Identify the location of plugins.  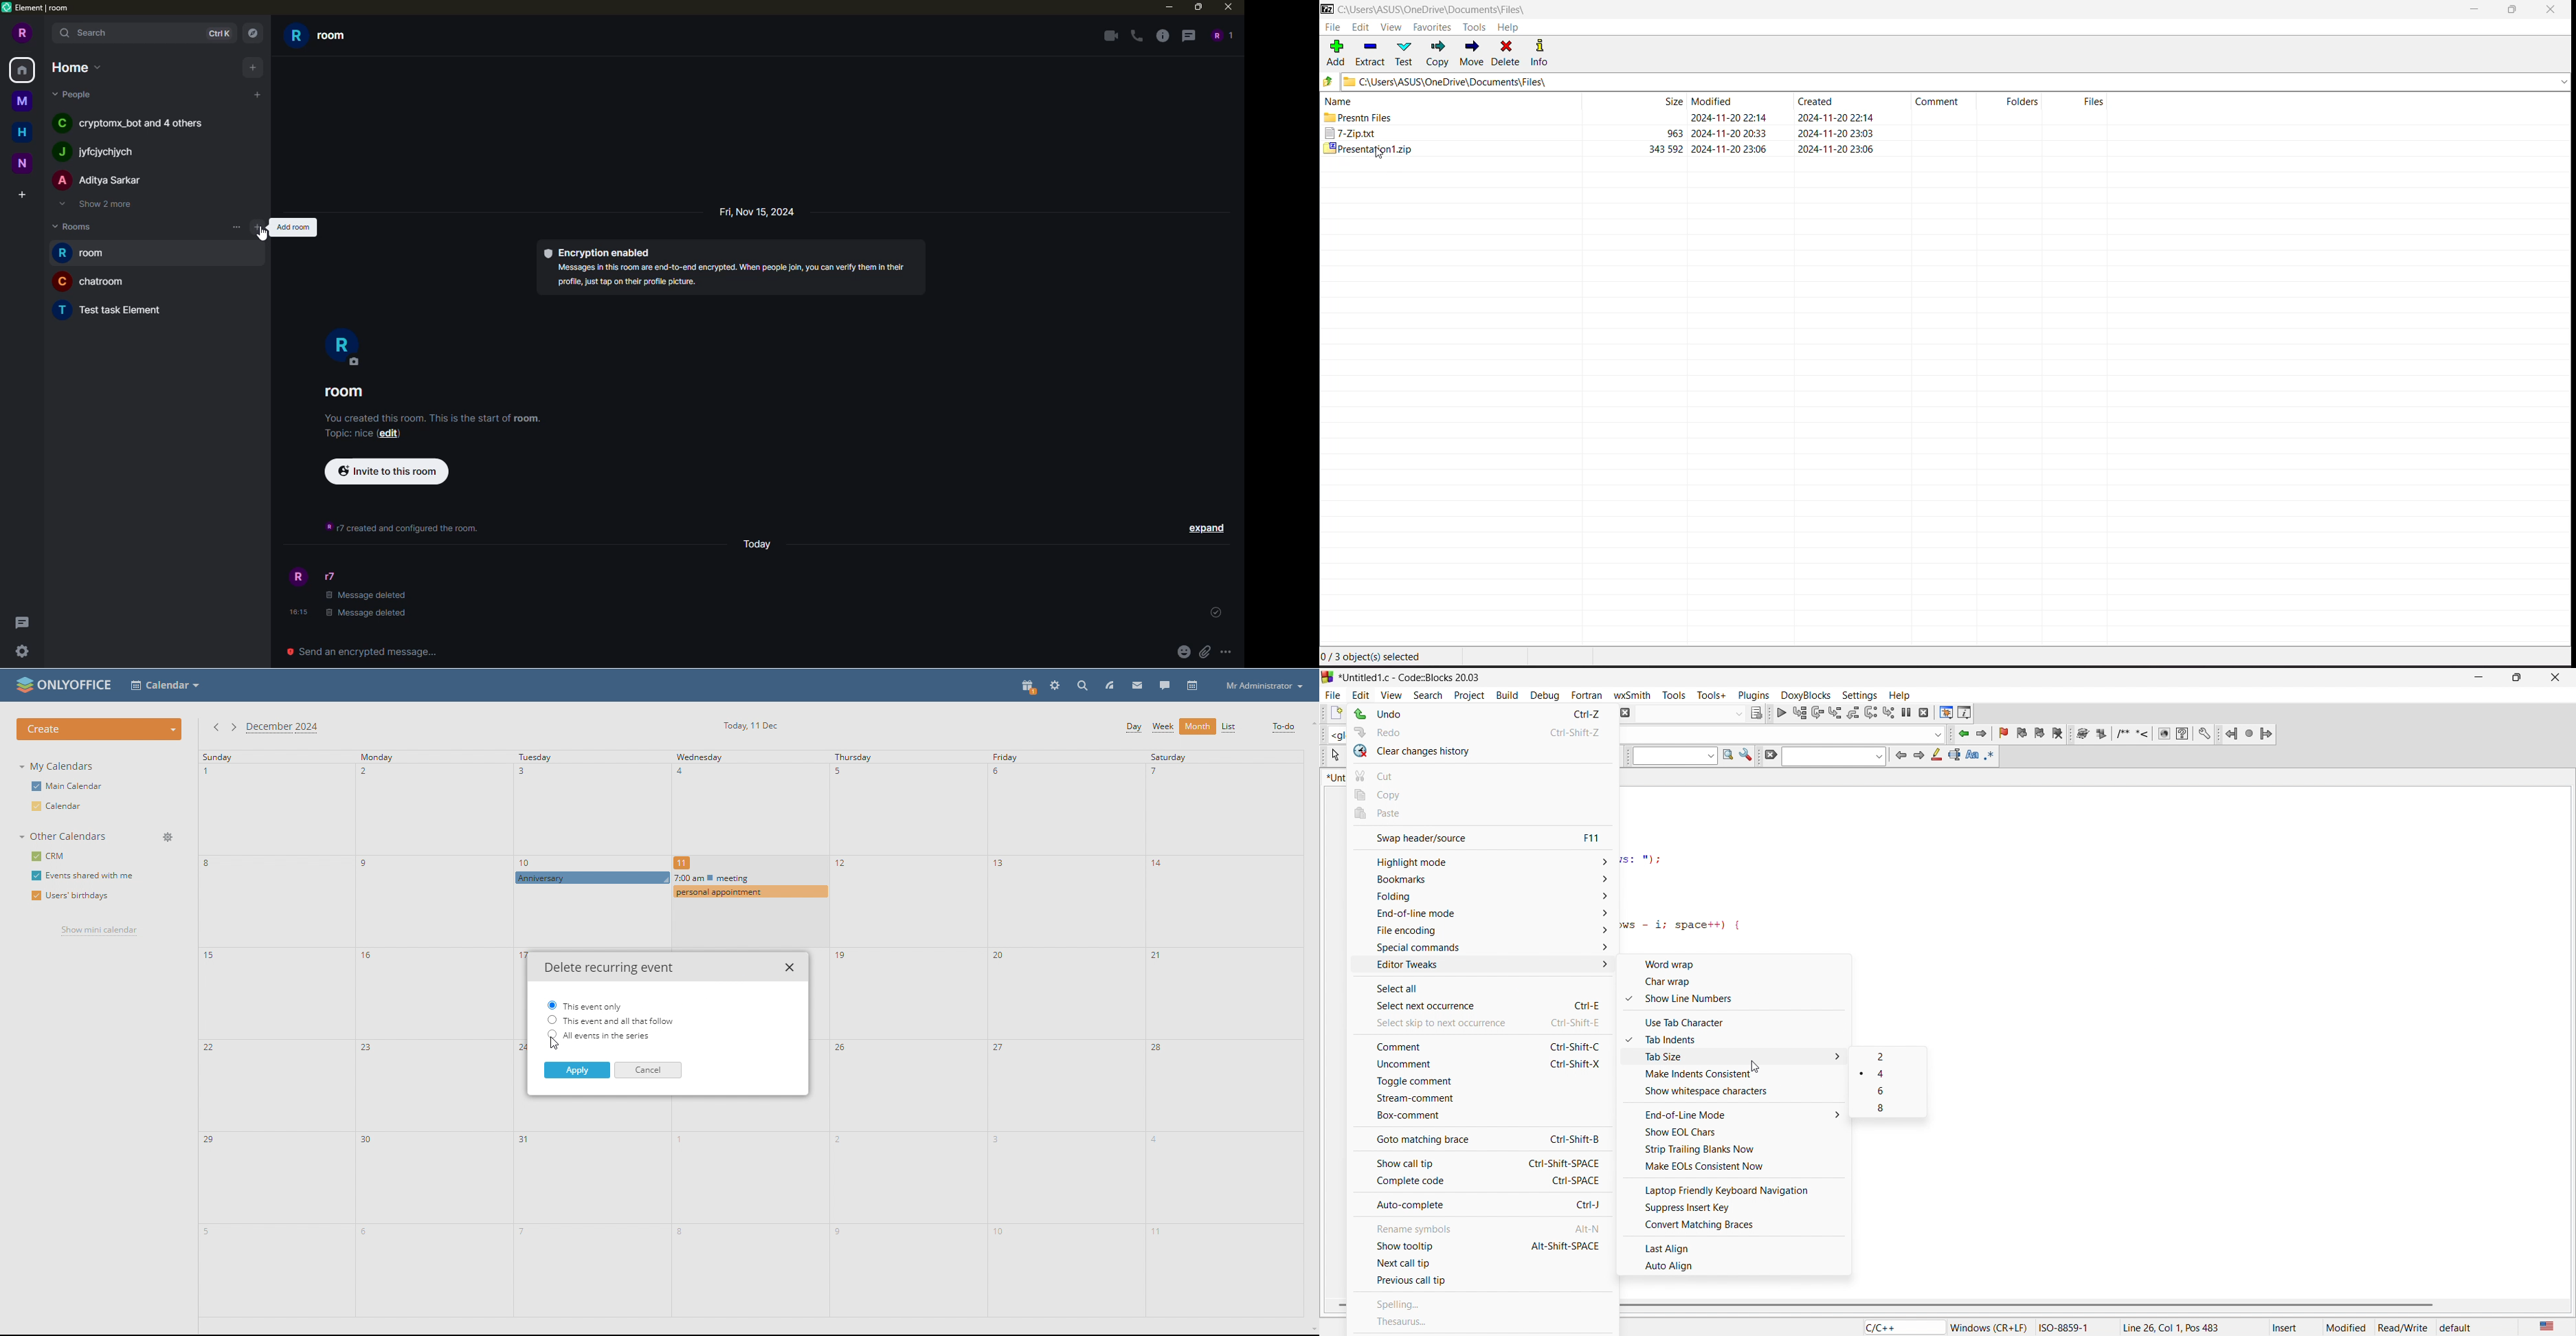
(1753, 694).